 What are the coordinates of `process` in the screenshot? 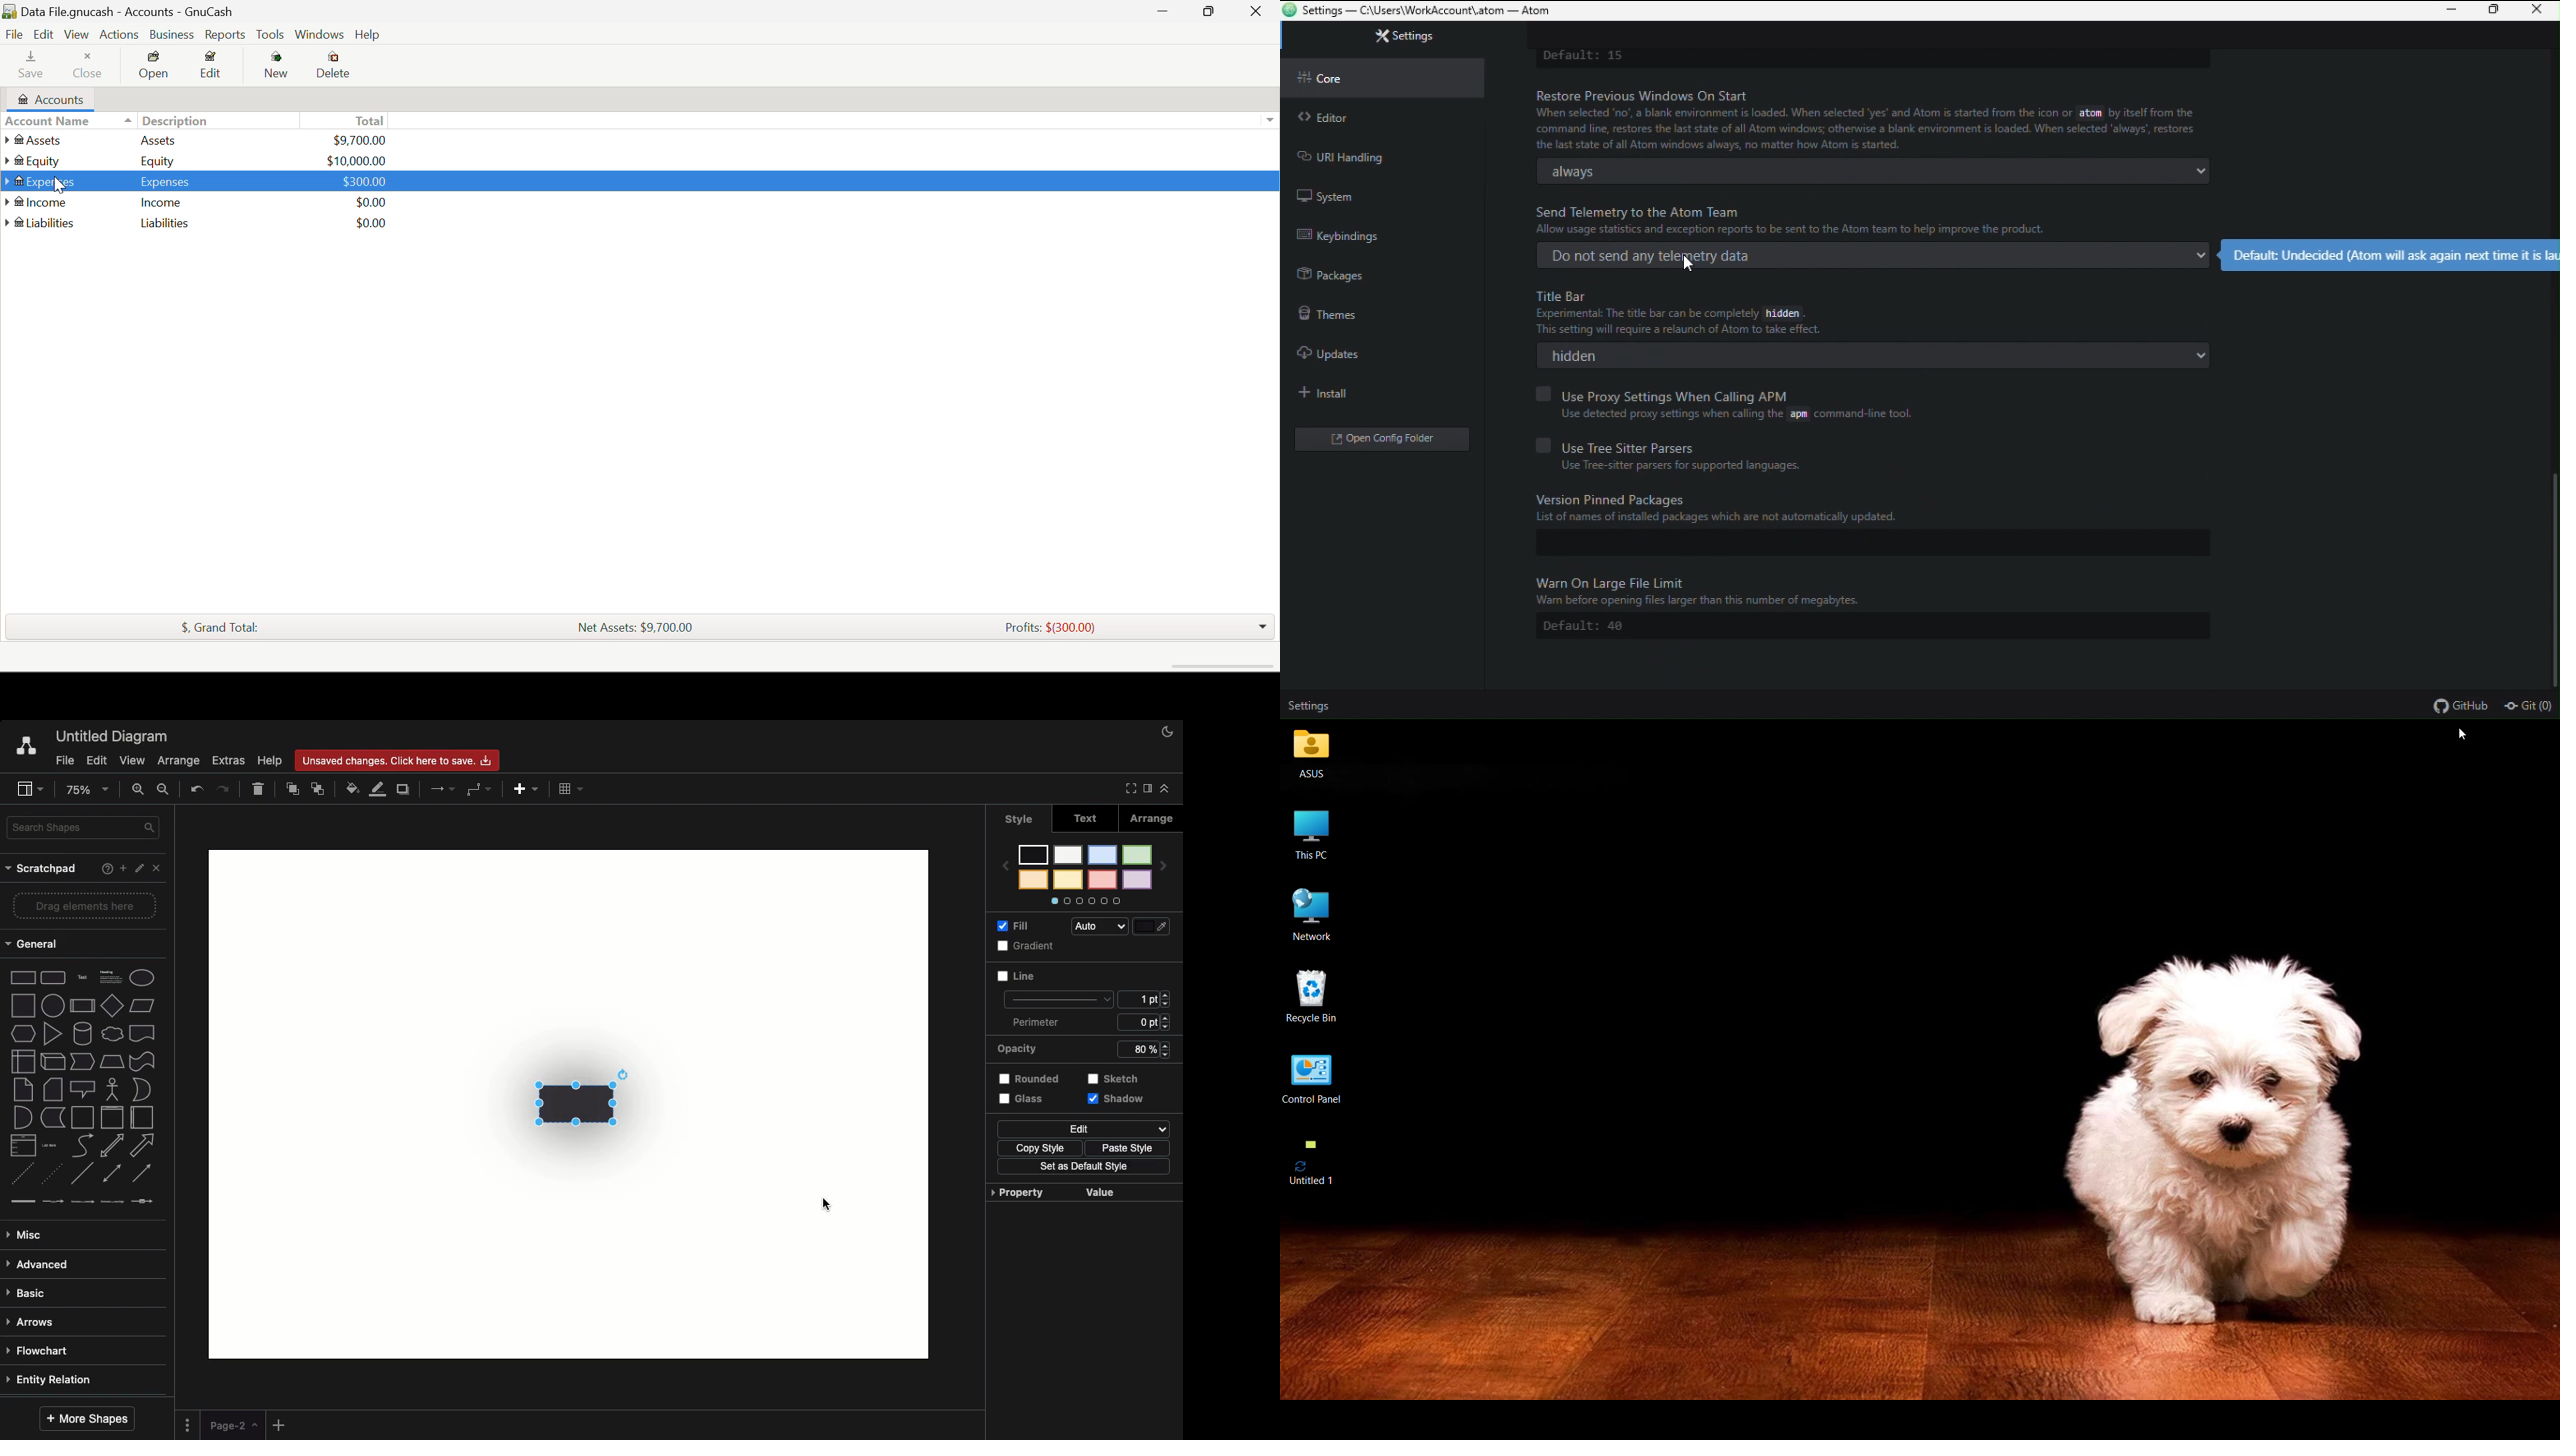 It's located at (81, 1007).